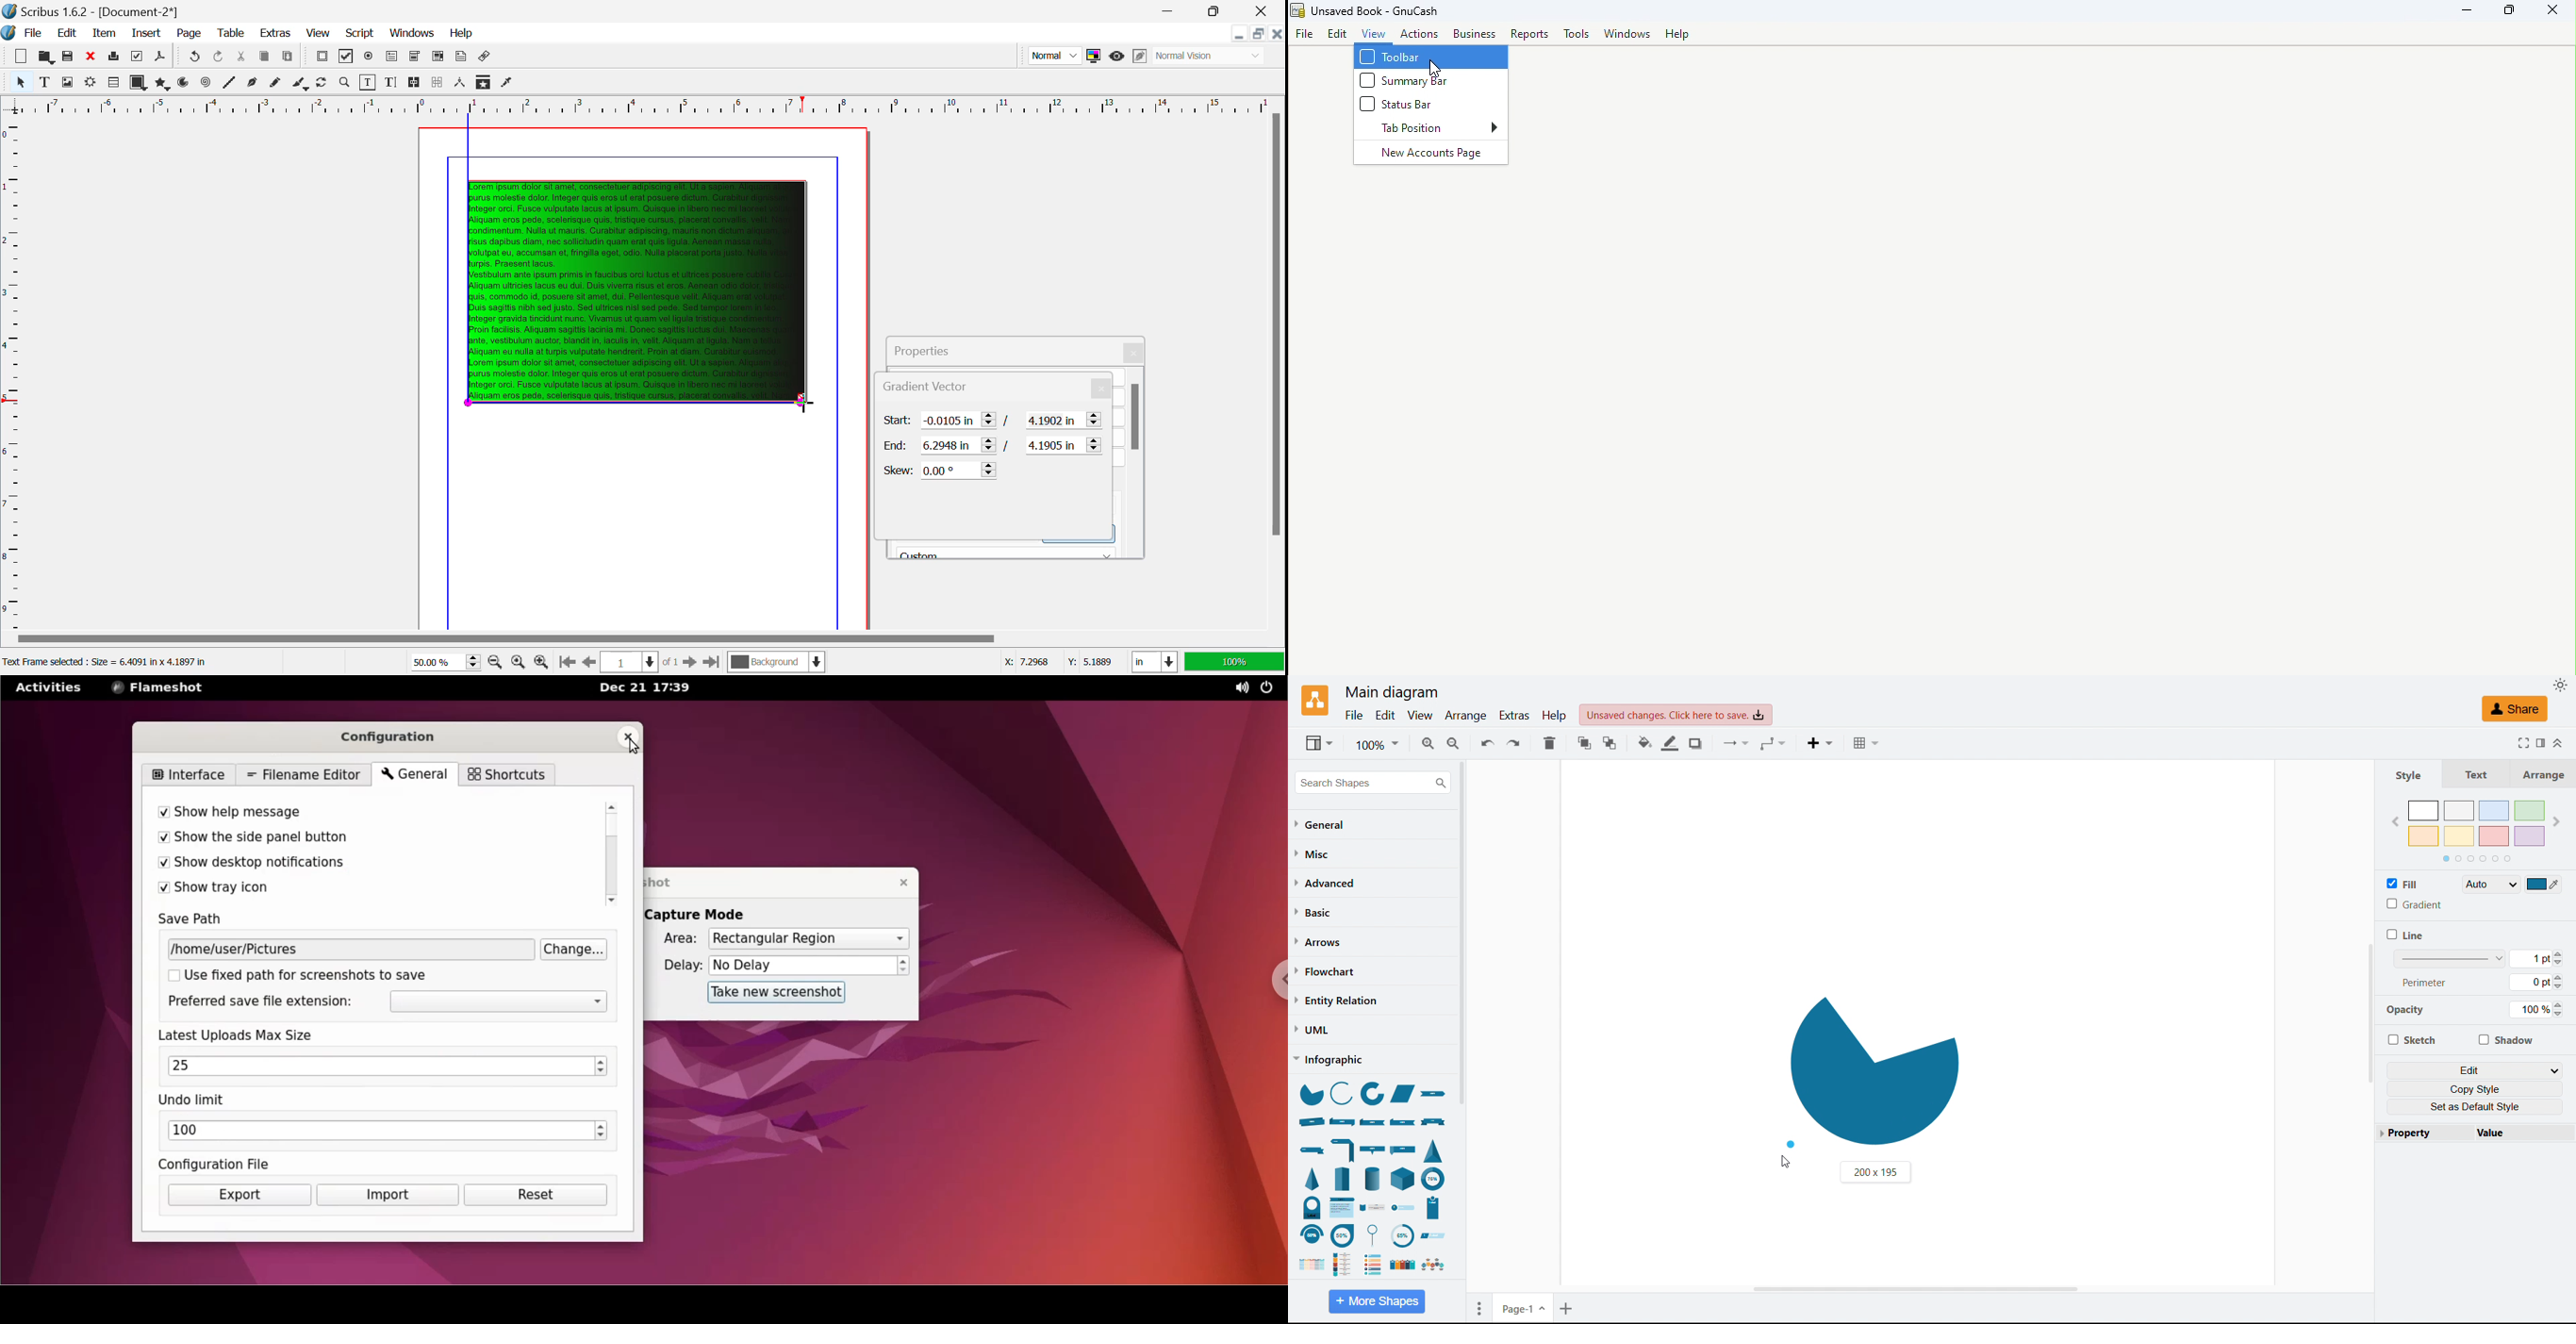 This screenshot has width=2576, height=1344. I want to click on Go back , so click(2395, 823).